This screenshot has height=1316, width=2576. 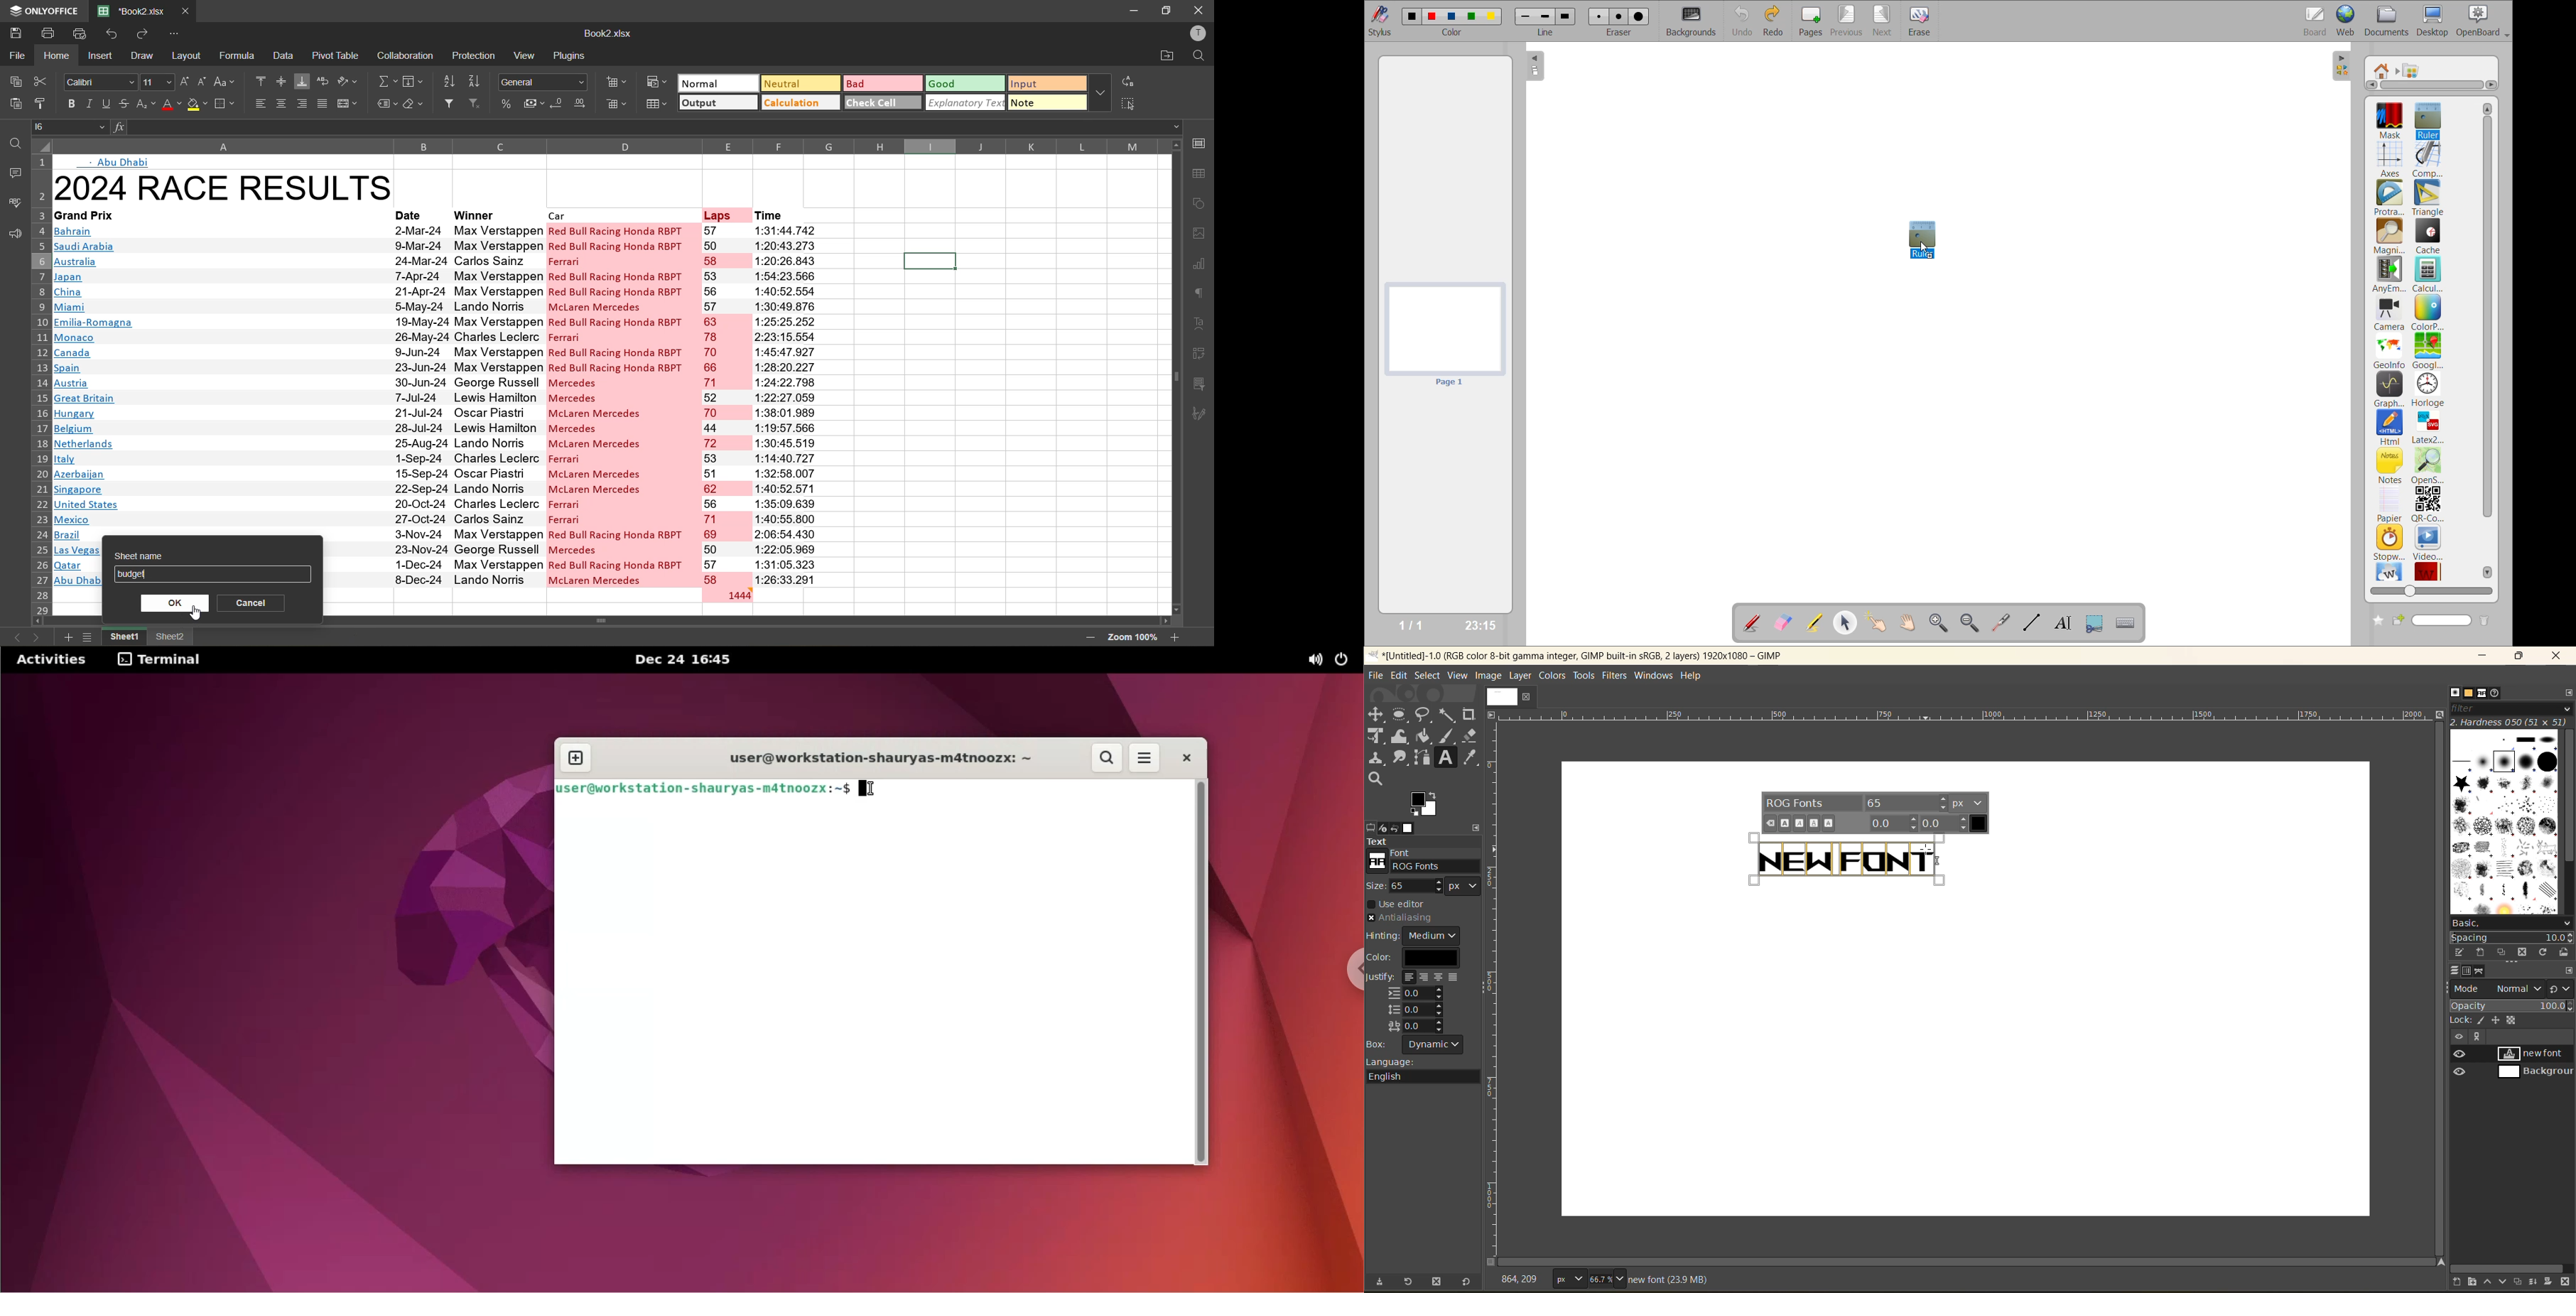 What do you see at coordinates (606, 33) in the screenshot?
I see `file name` at bounding box center [606, 33].